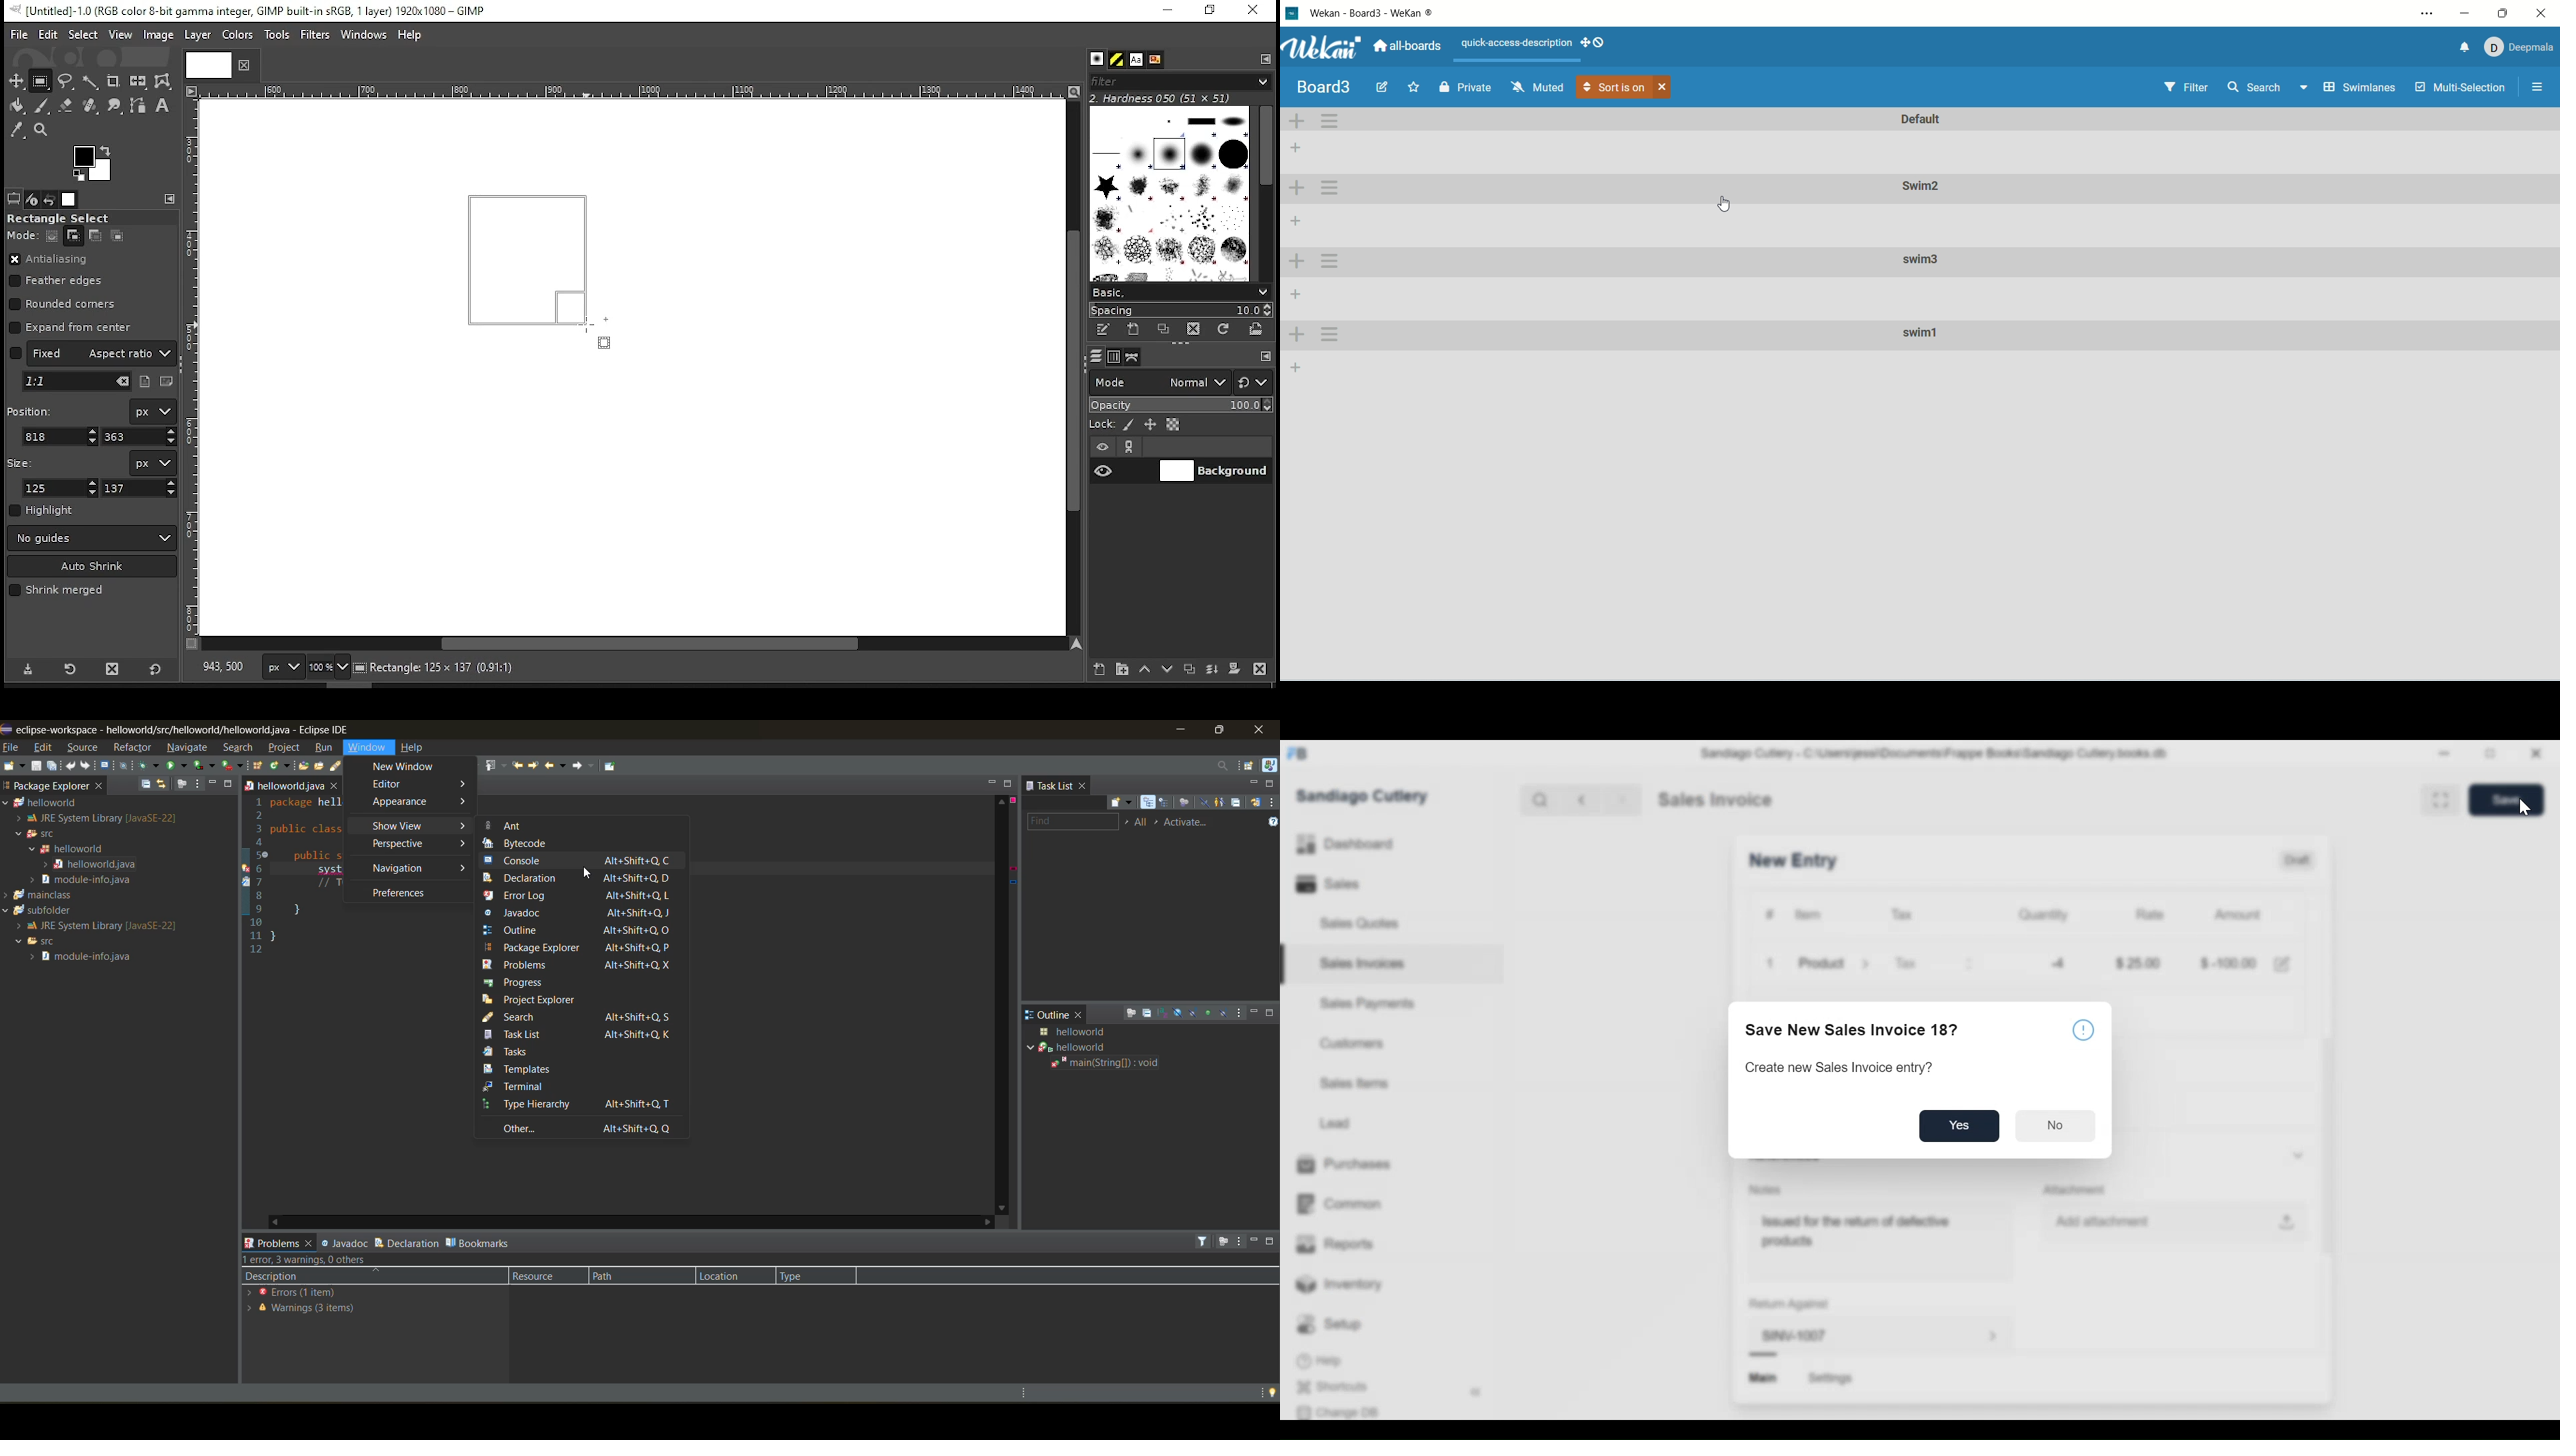 This screenshot has width=2576, height=1456. What do you see at coordinates (1240, 1241) in the screenshot?
I see `view menu` at bounding box center [1240, 1241].